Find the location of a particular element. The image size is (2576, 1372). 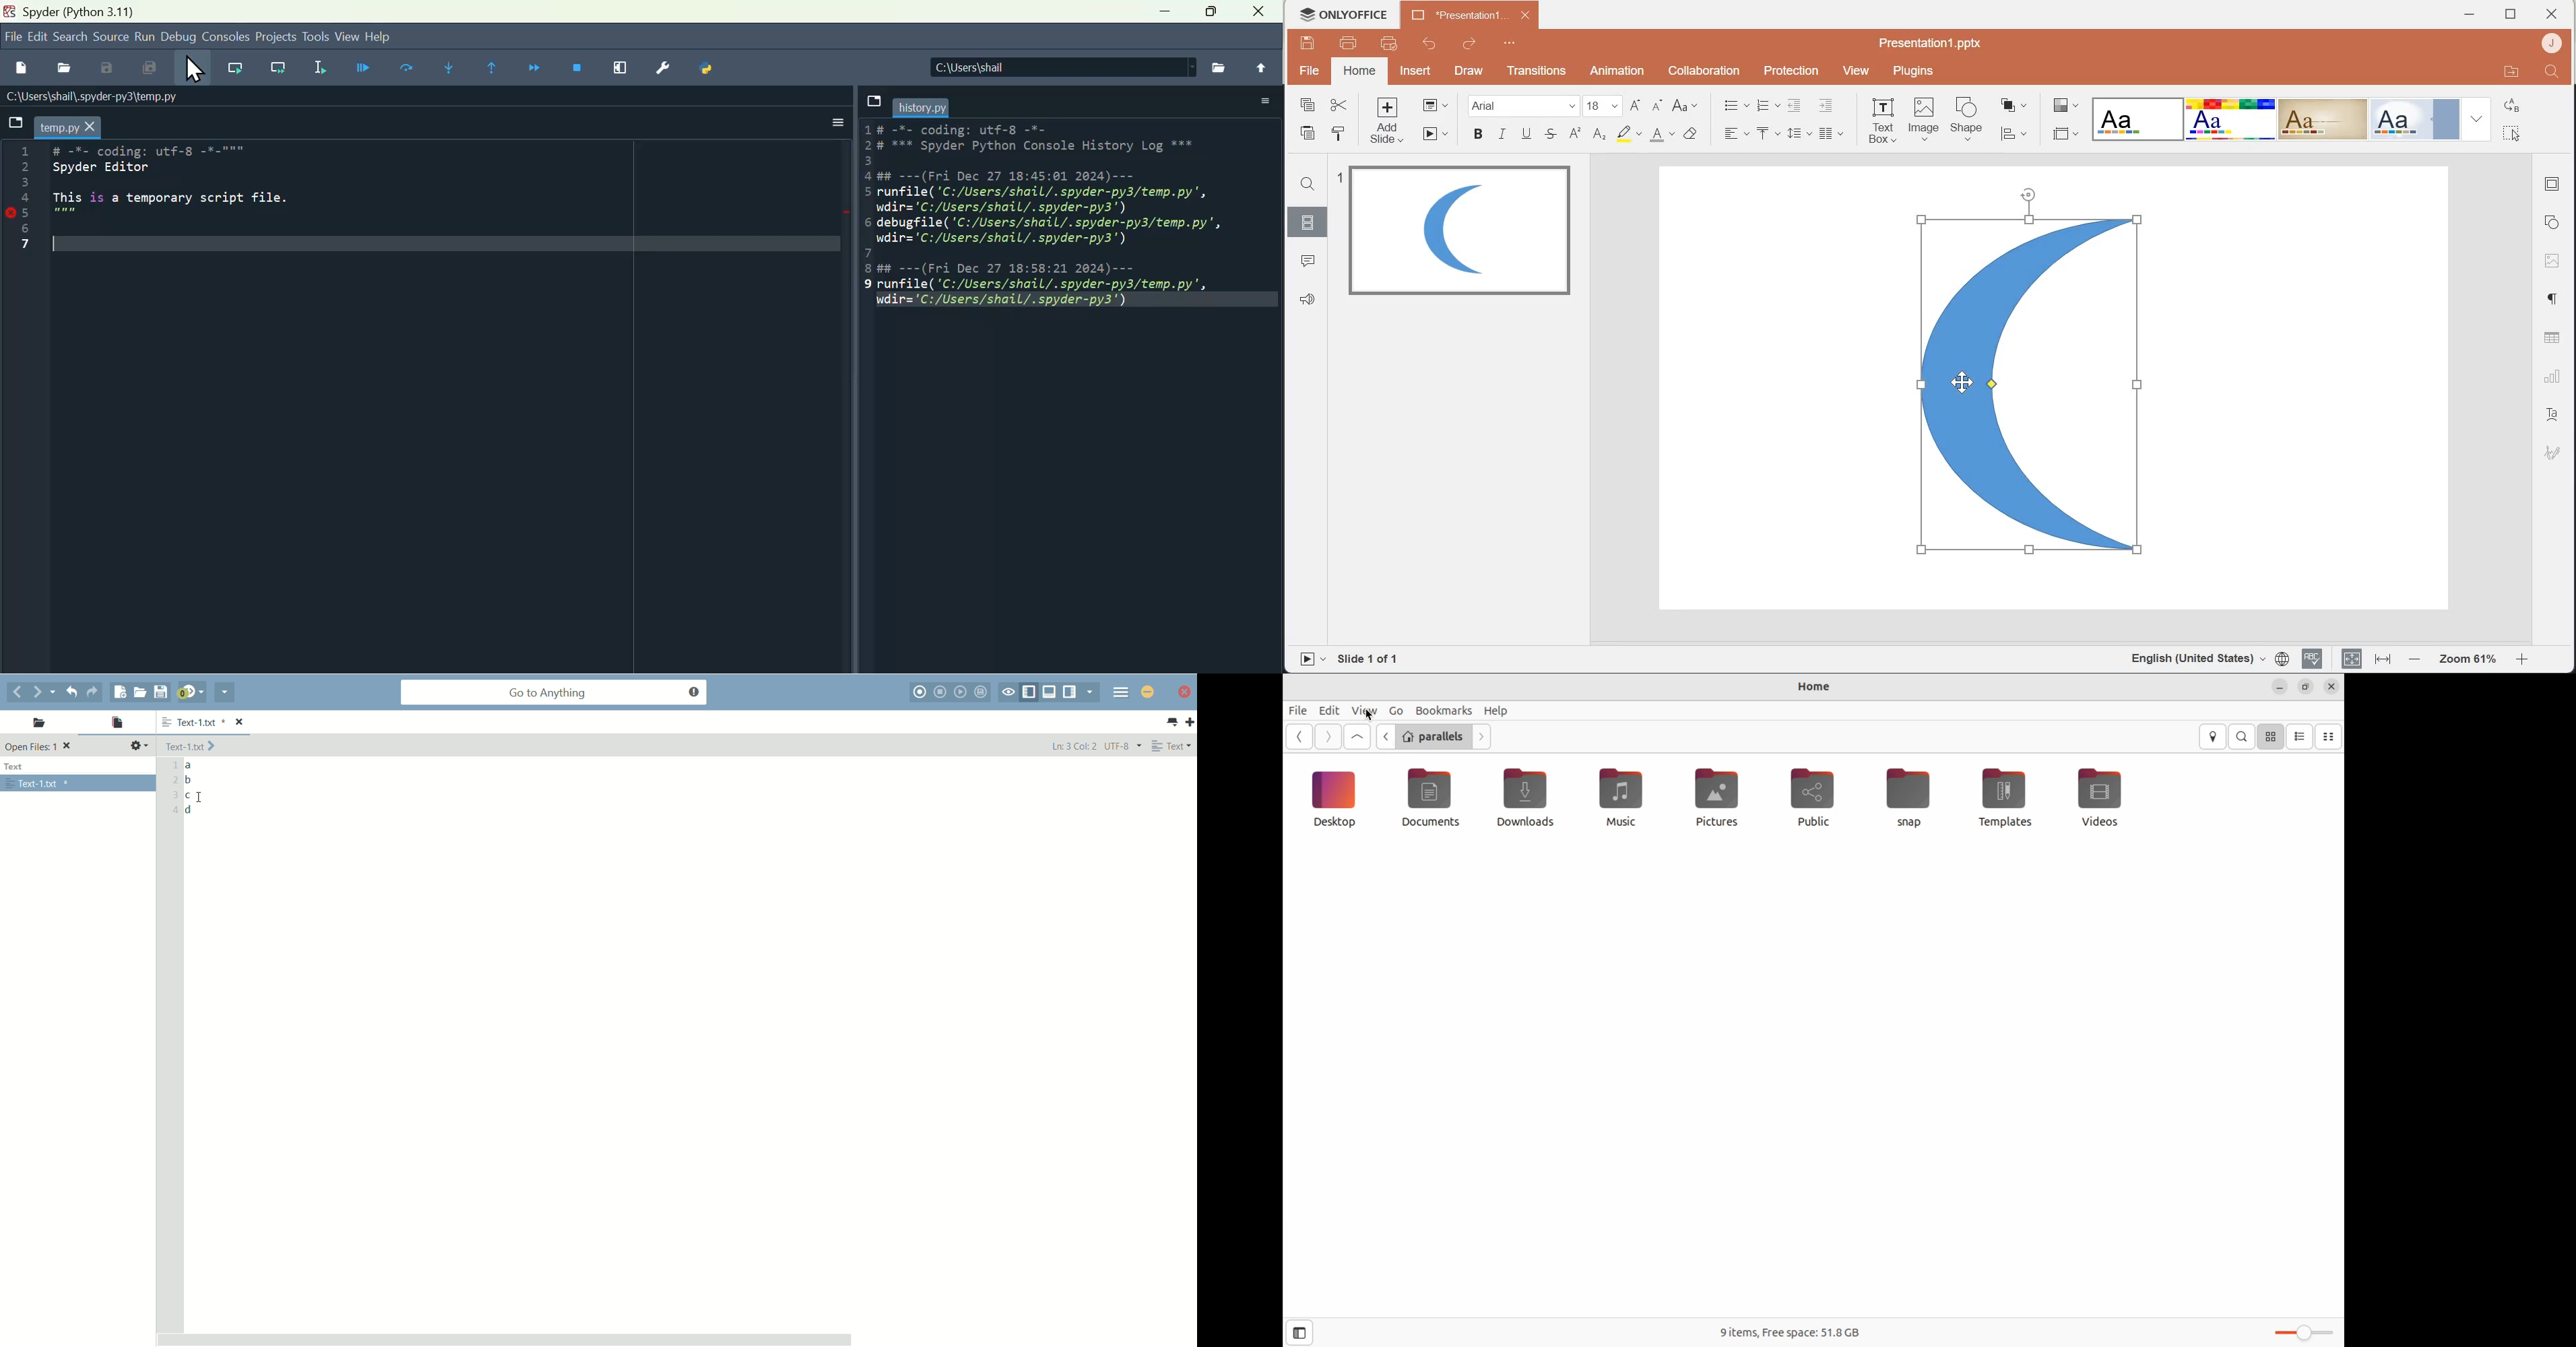

toggle focus mode is located at coordinates (1009, 693).